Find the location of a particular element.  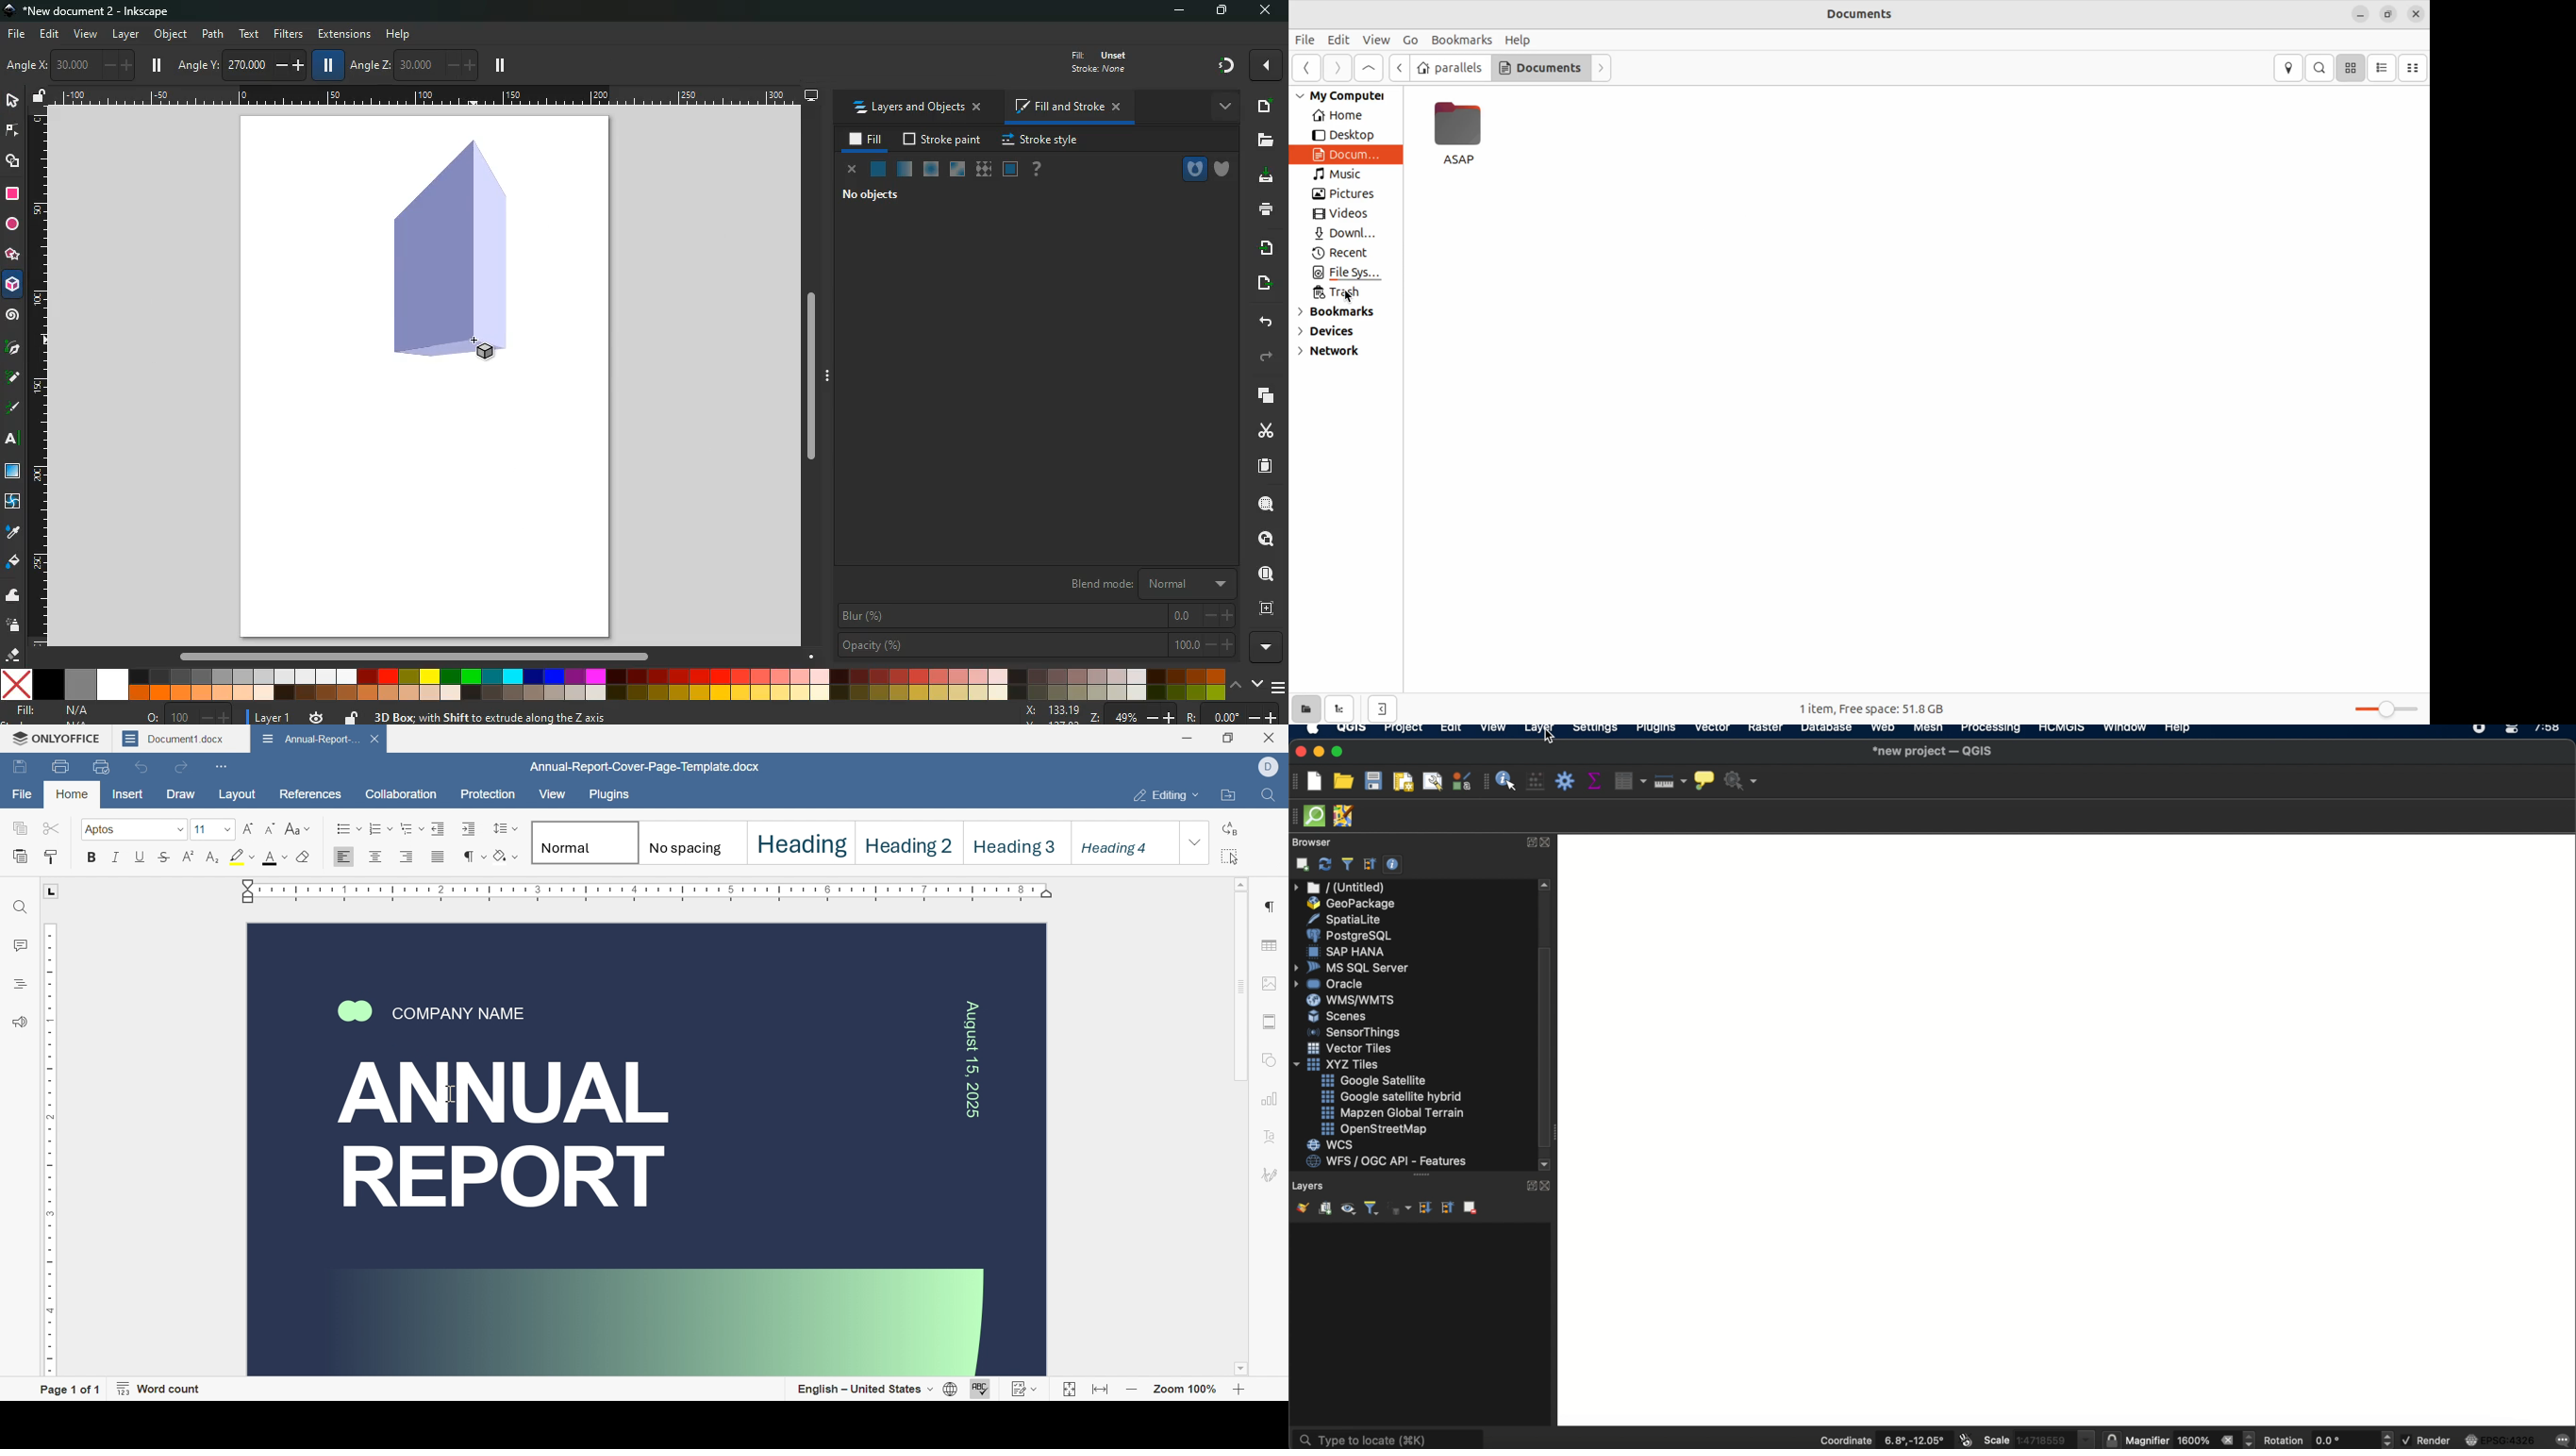

Workspace is located at coordinates (2069, 1130).